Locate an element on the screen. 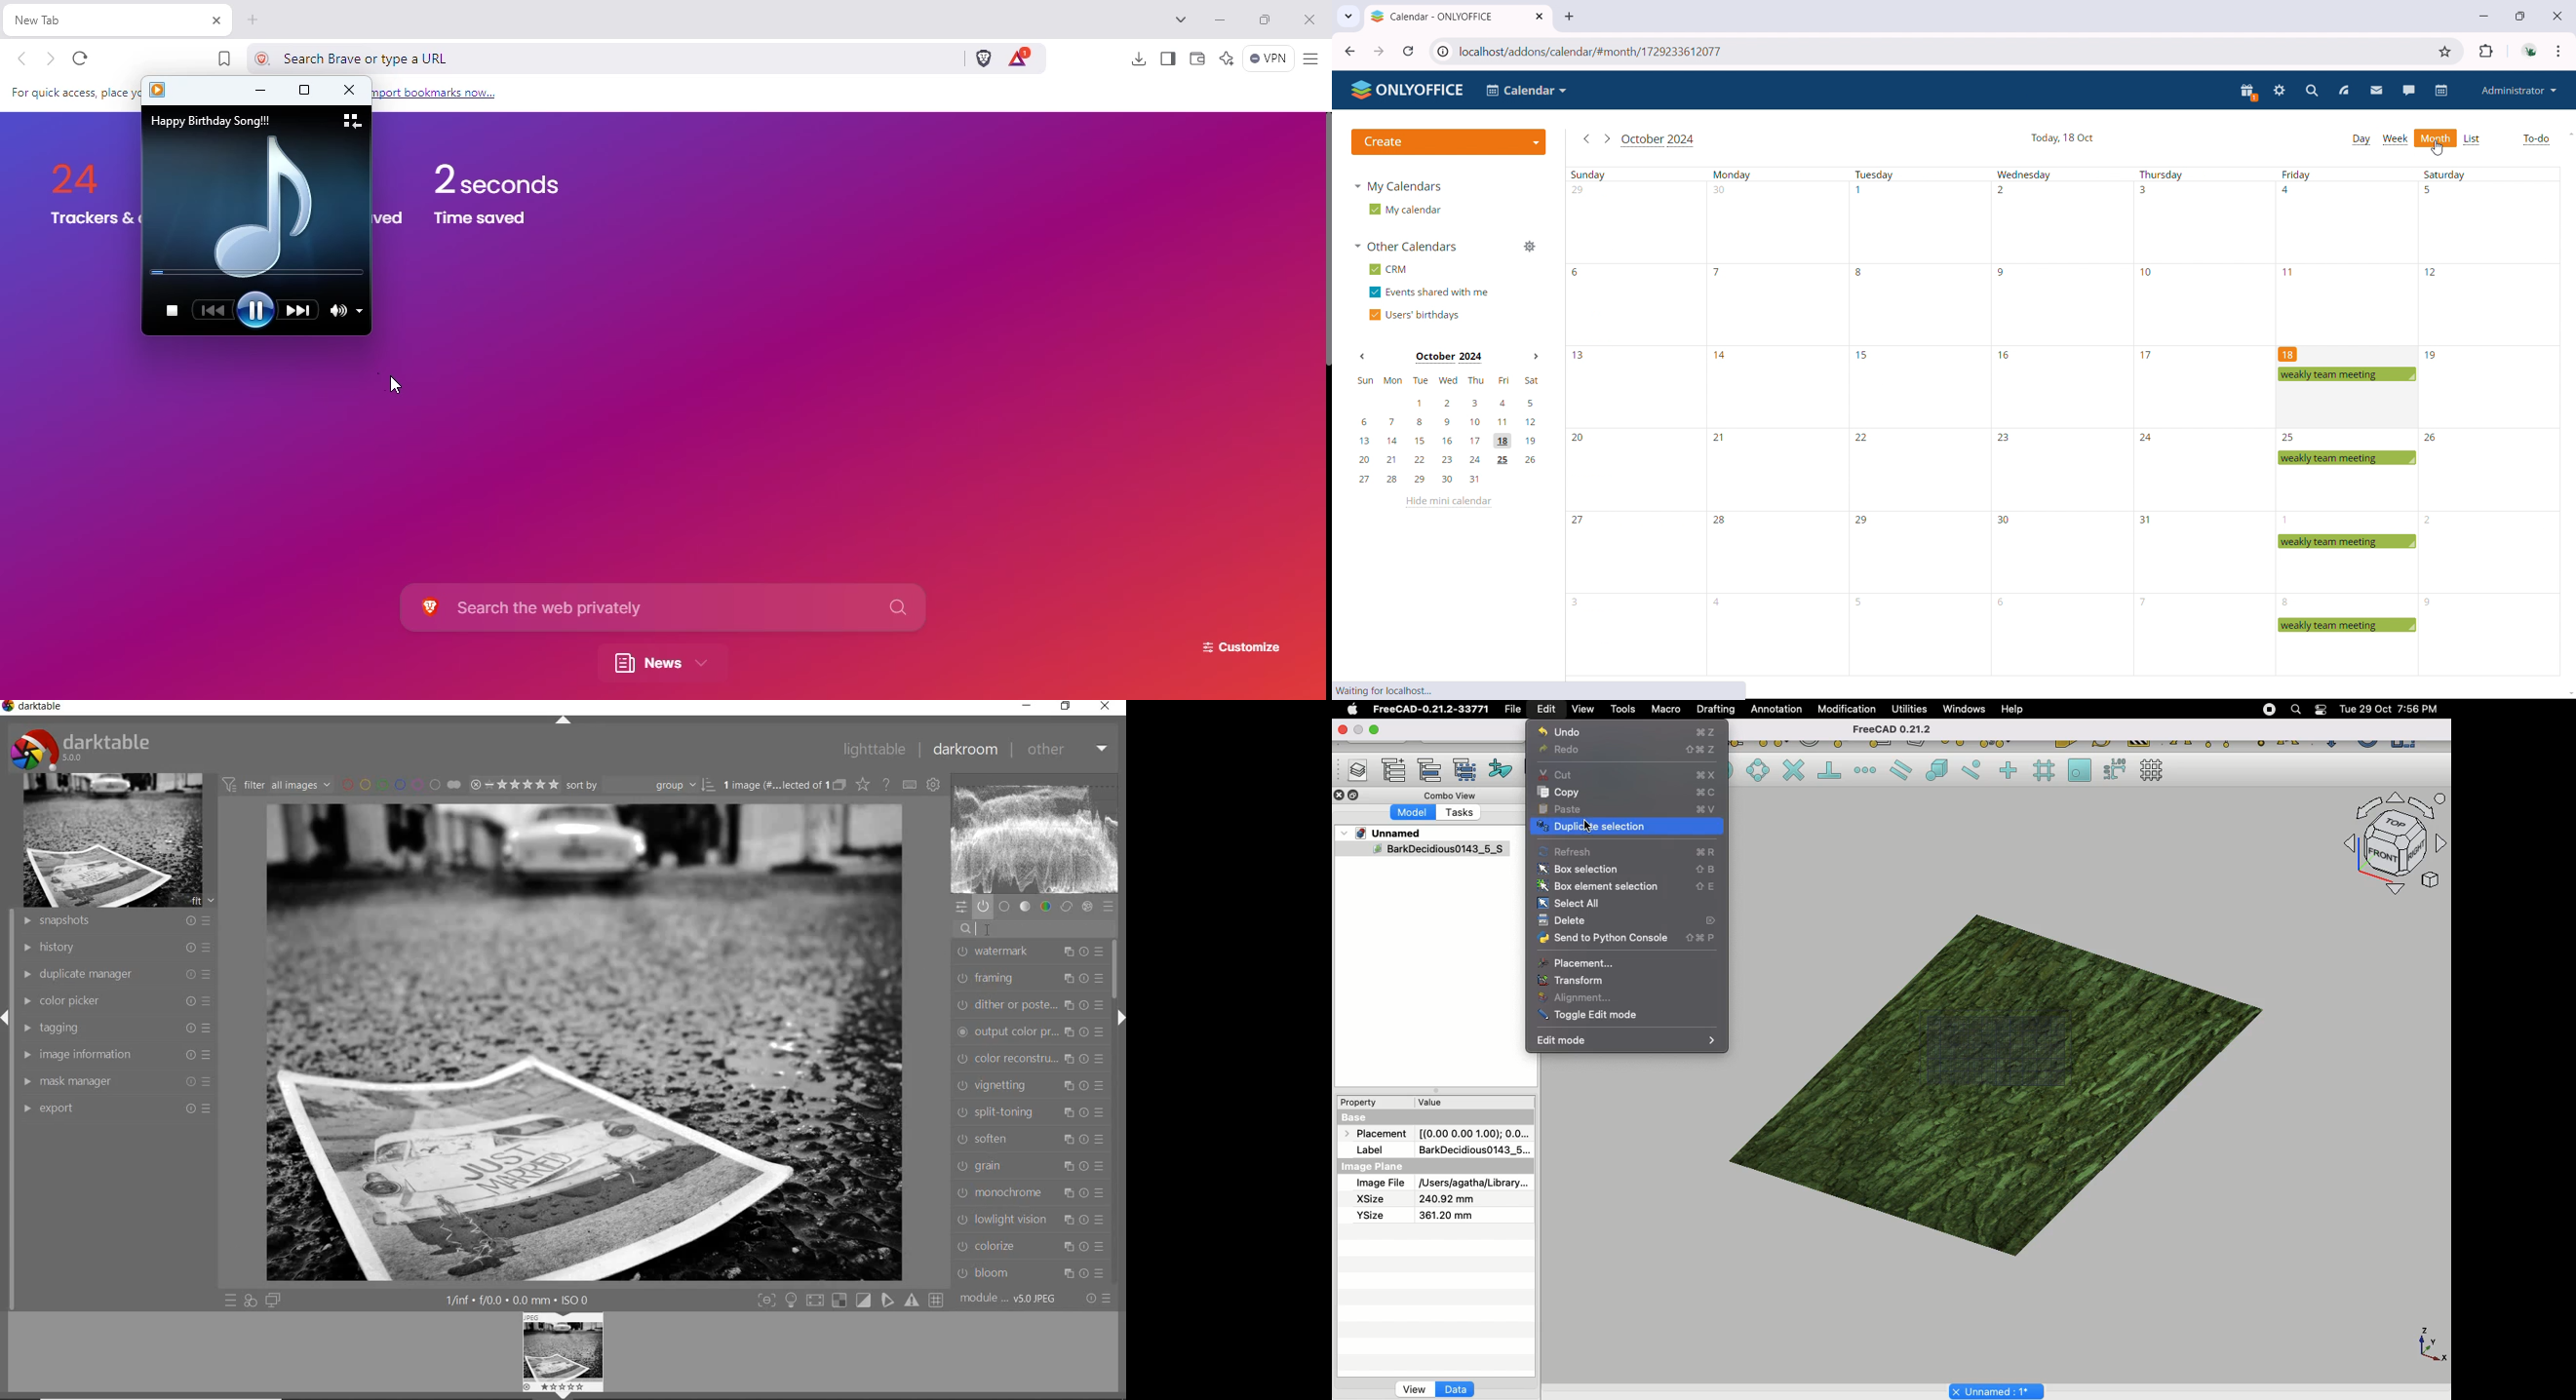 This screenshot has width=2576, height=1400. Modification is located at coordinates (1851, 711).